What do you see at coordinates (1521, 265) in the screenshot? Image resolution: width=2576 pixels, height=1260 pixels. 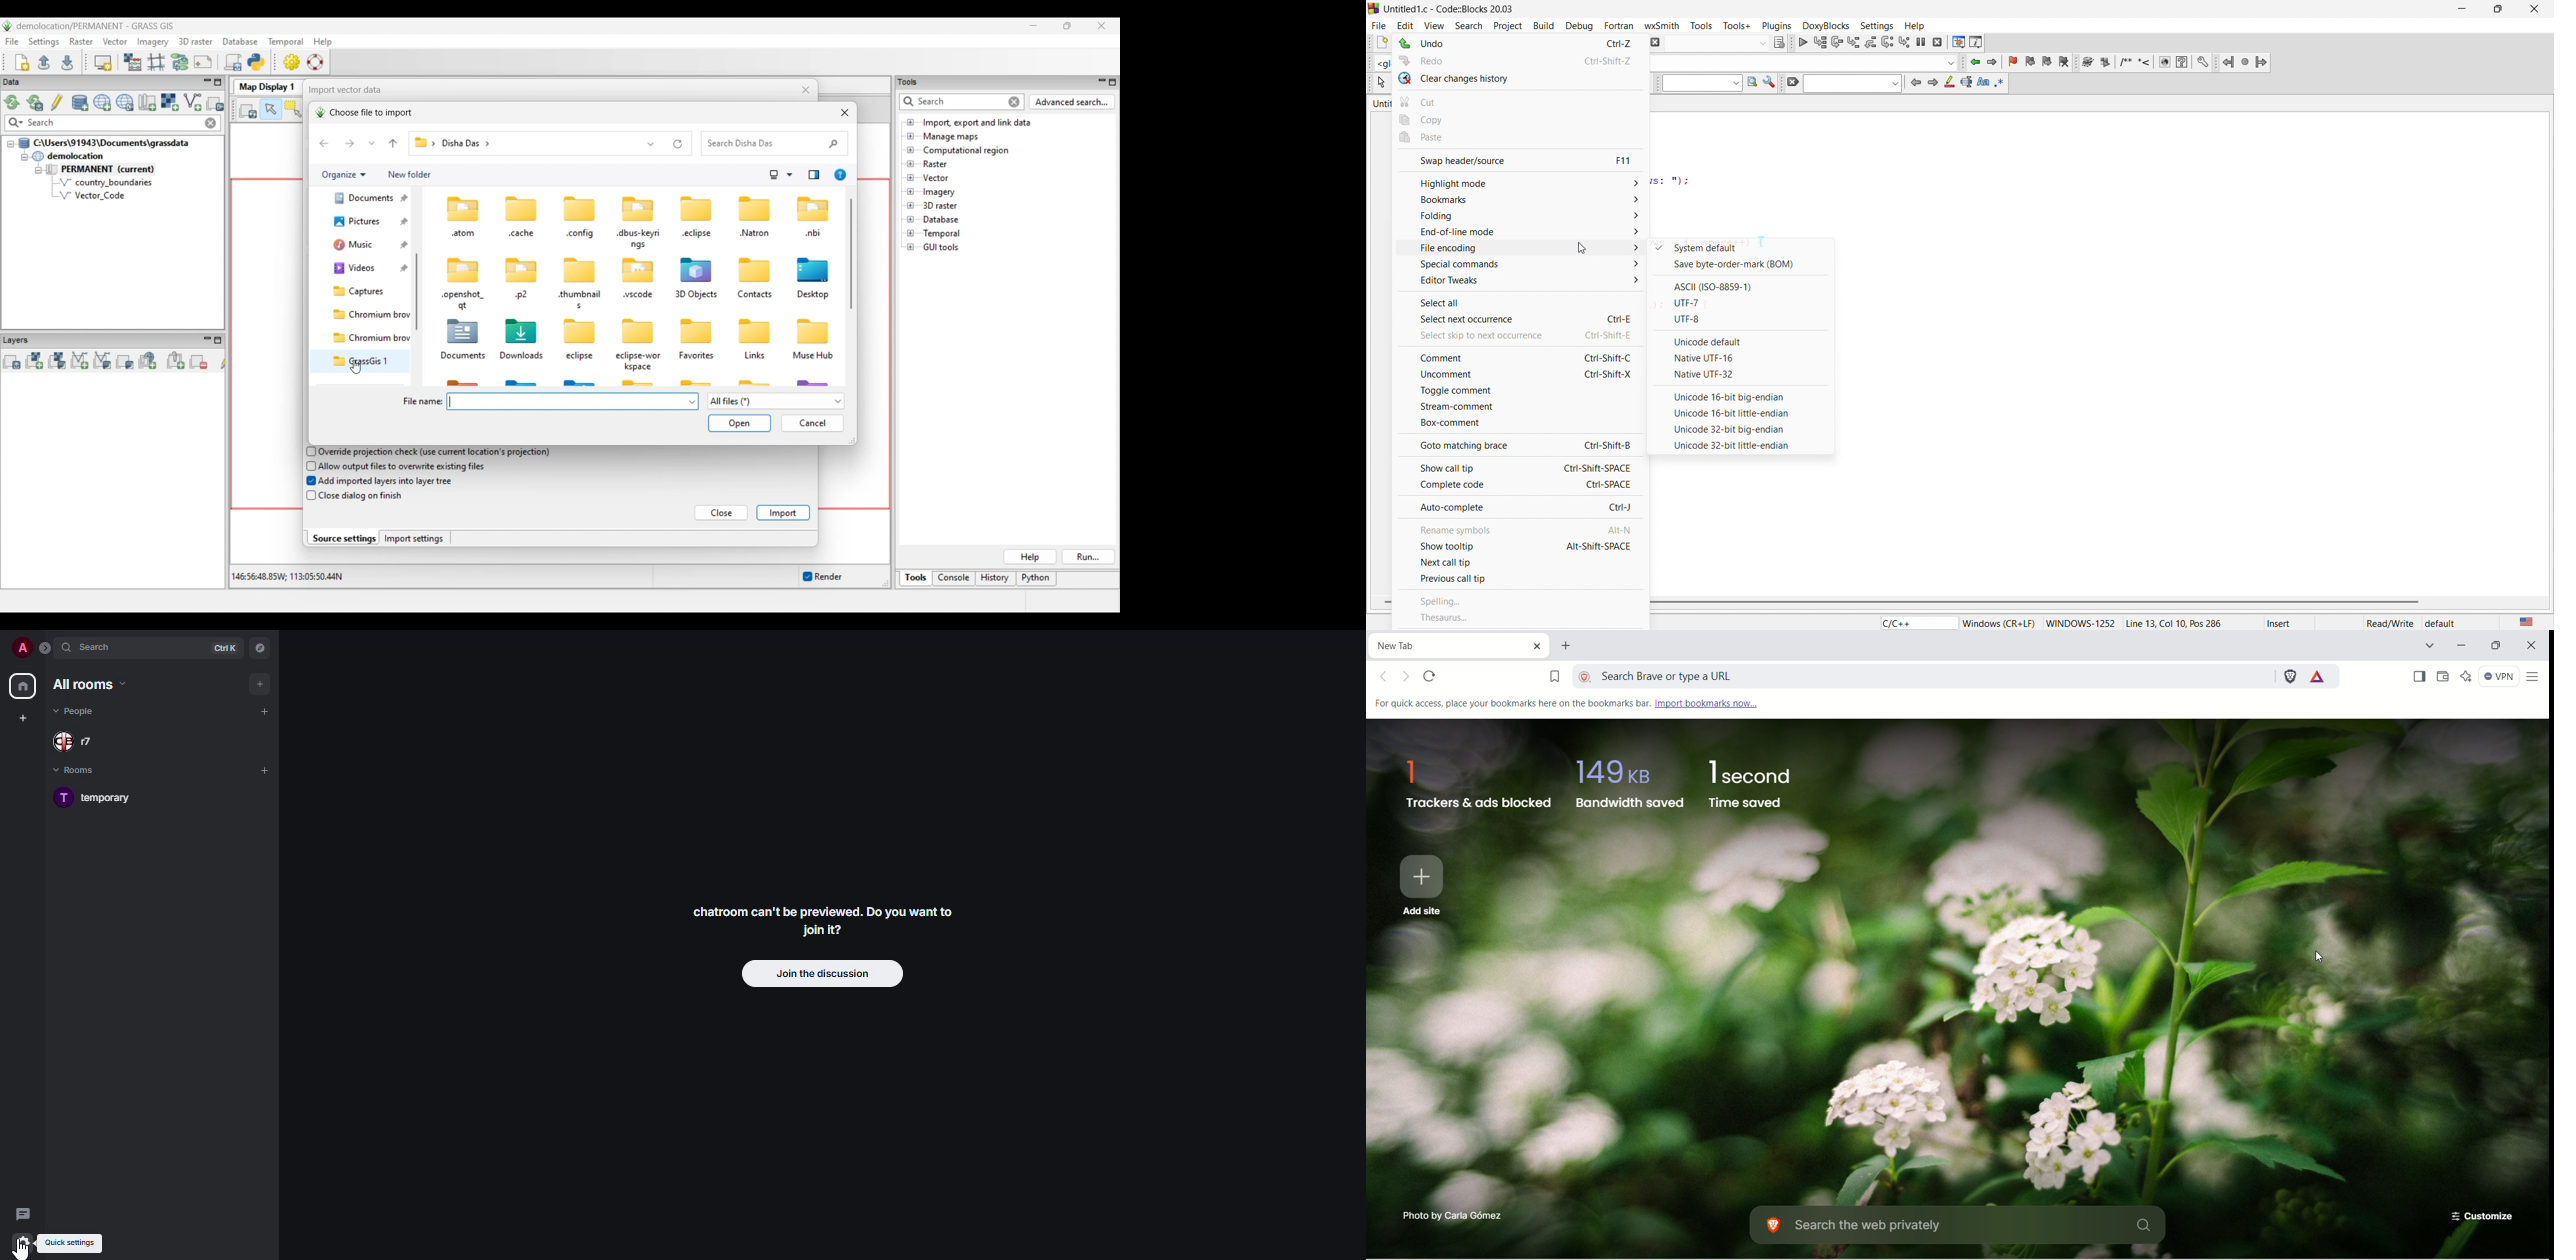 I see `special commands` at bounding box center [1521, 265].